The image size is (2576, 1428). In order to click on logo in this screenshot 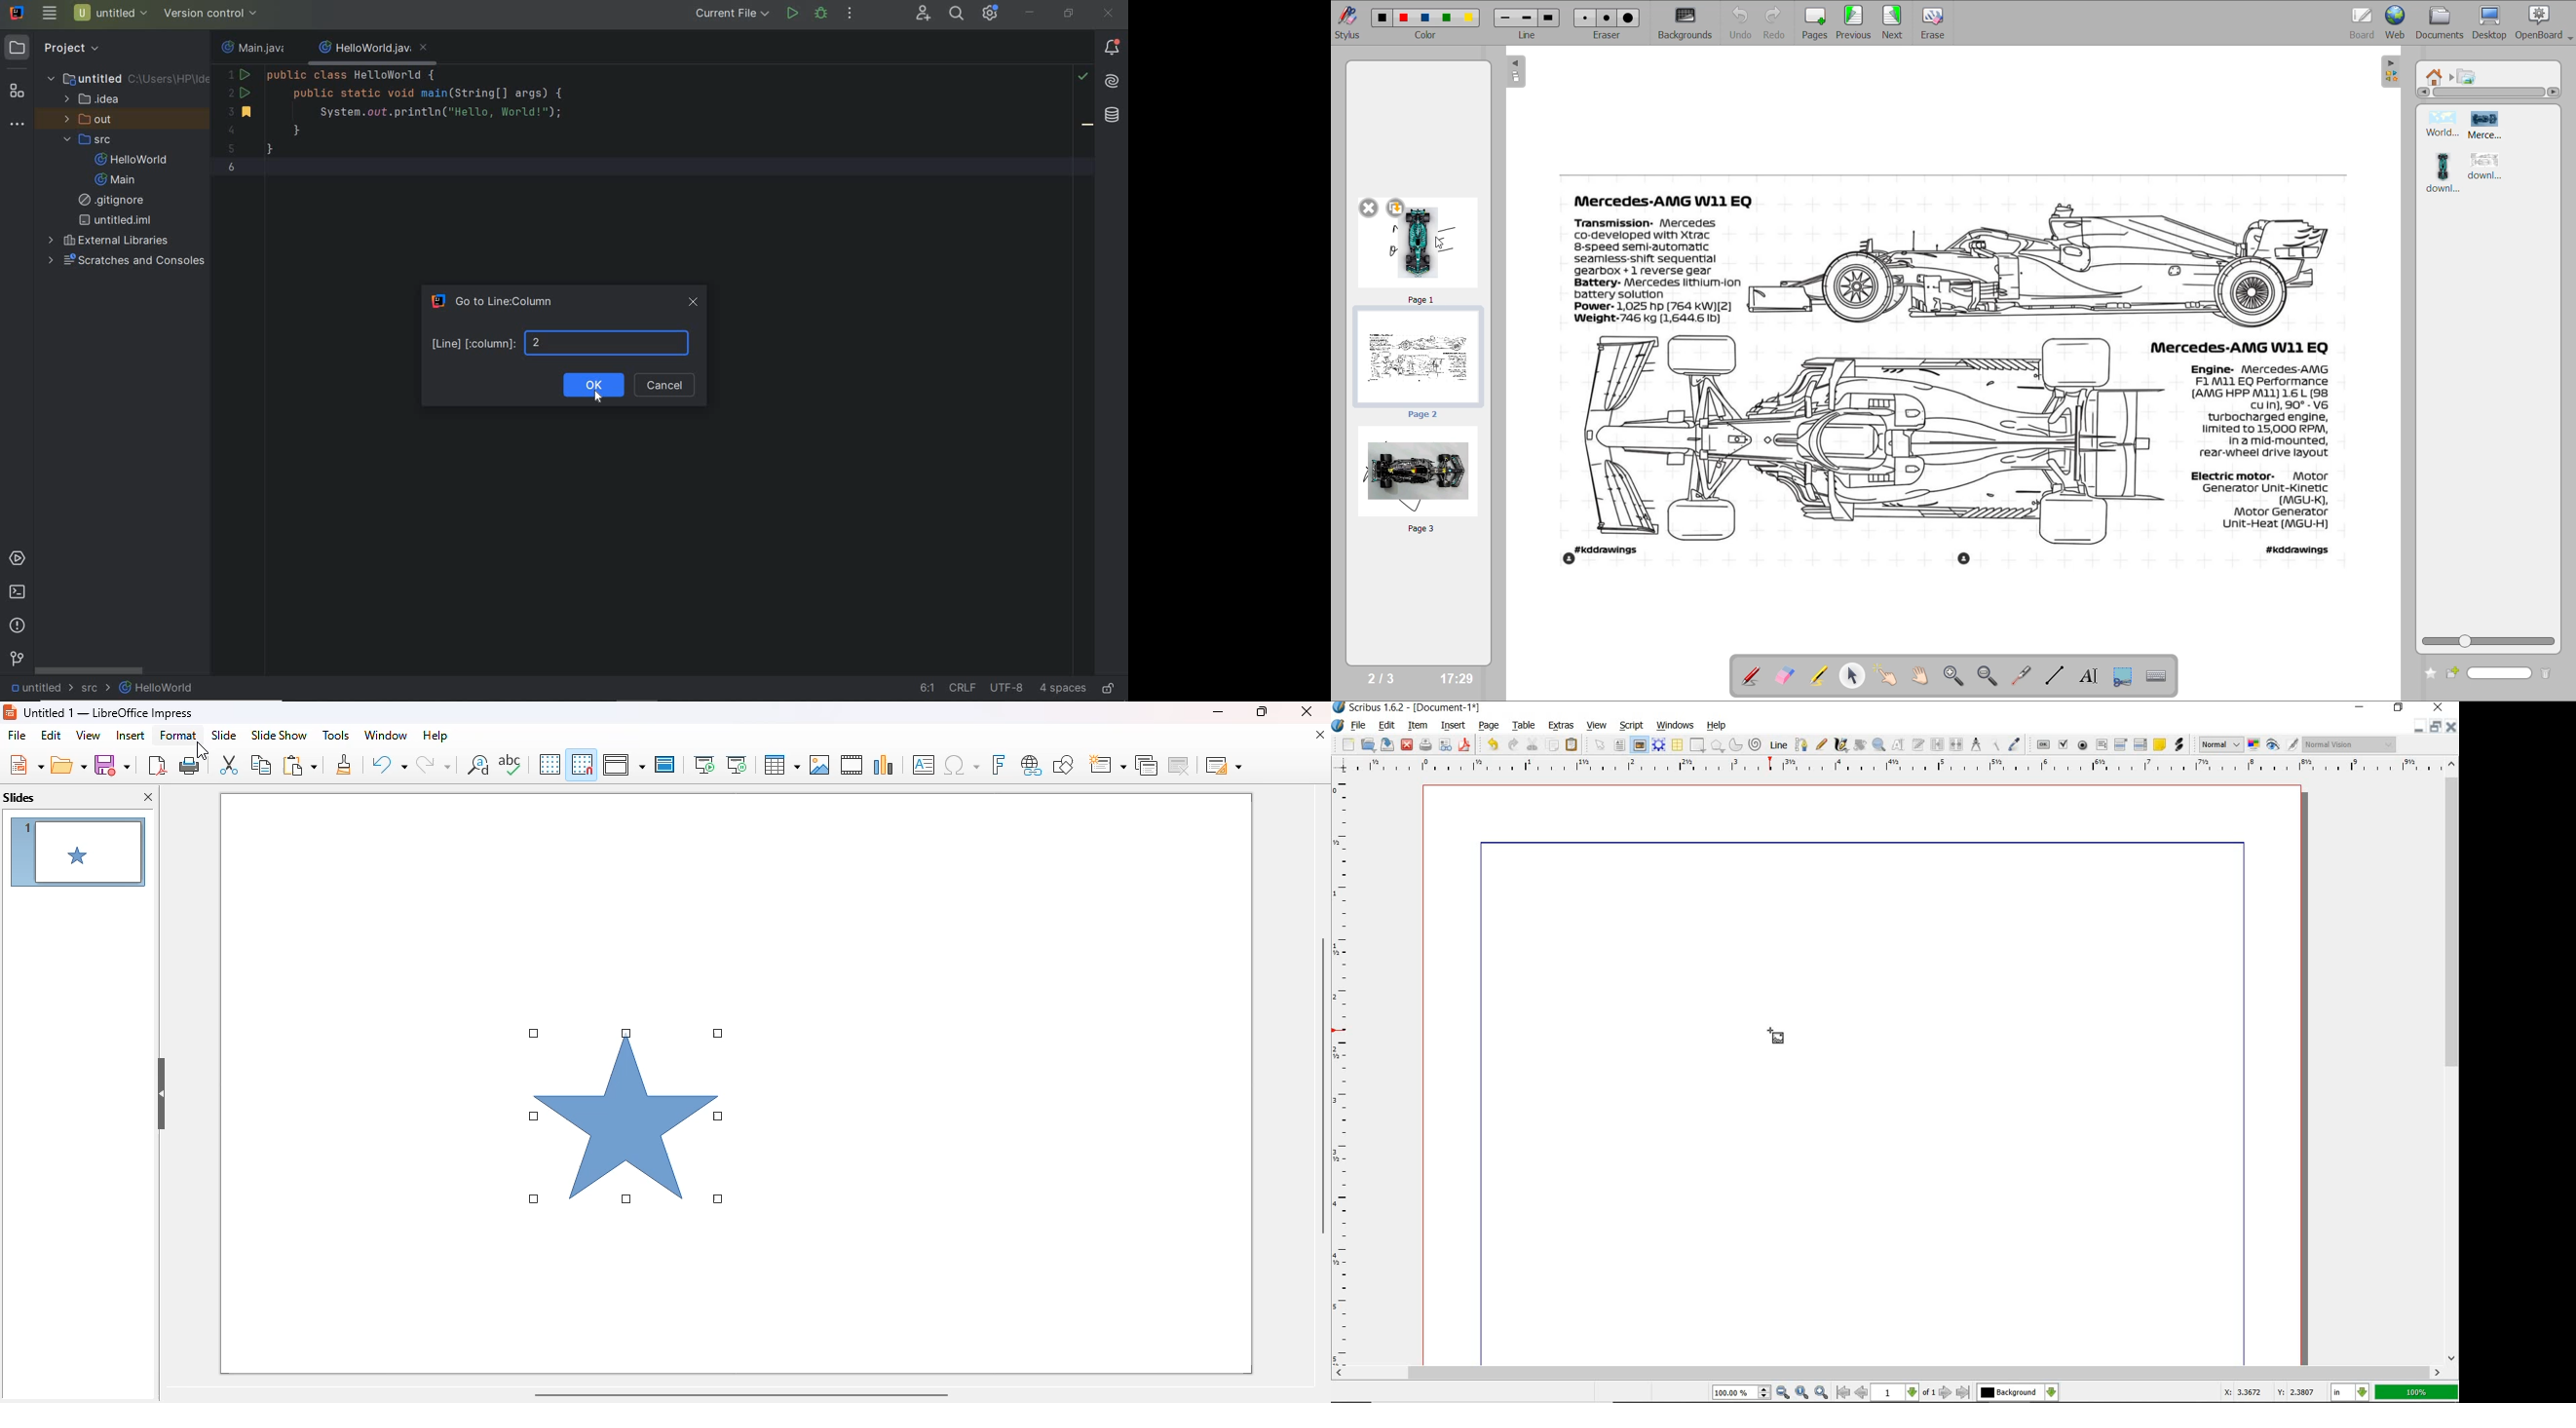, I will do `click(10, 712)`.